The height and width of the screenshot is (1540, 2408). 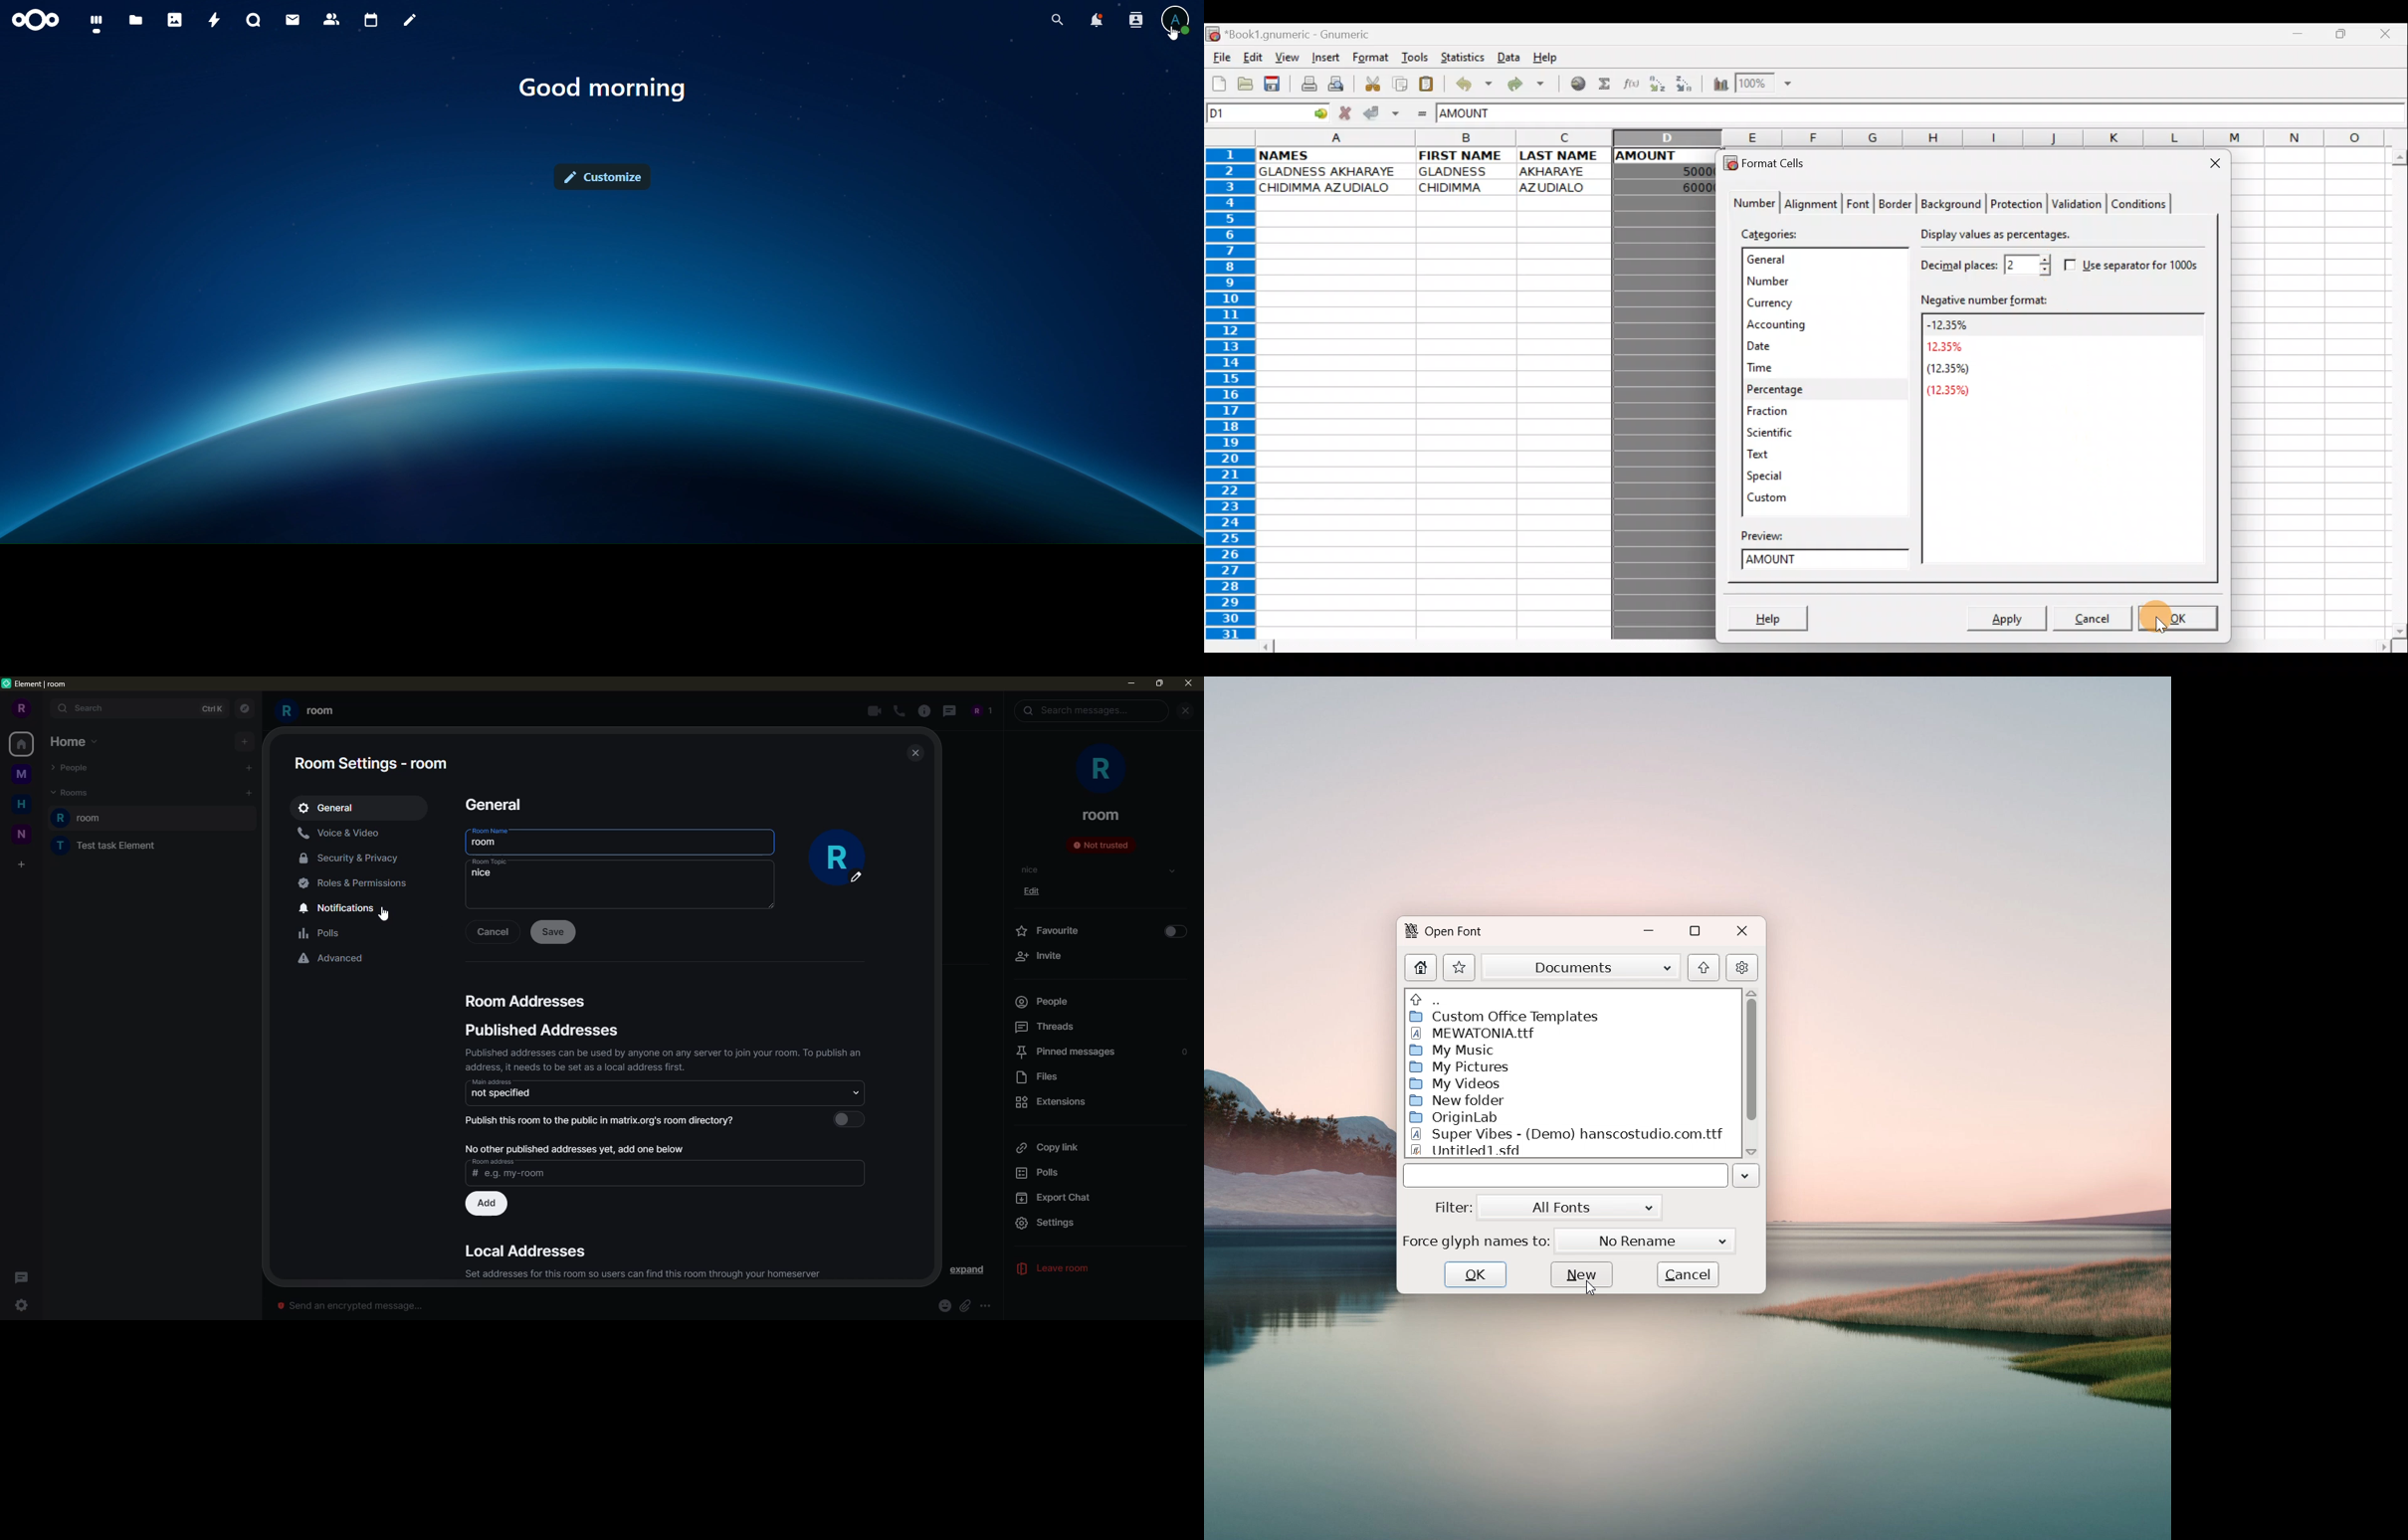 I want to click on 0, so click(x=1185, y=1053).